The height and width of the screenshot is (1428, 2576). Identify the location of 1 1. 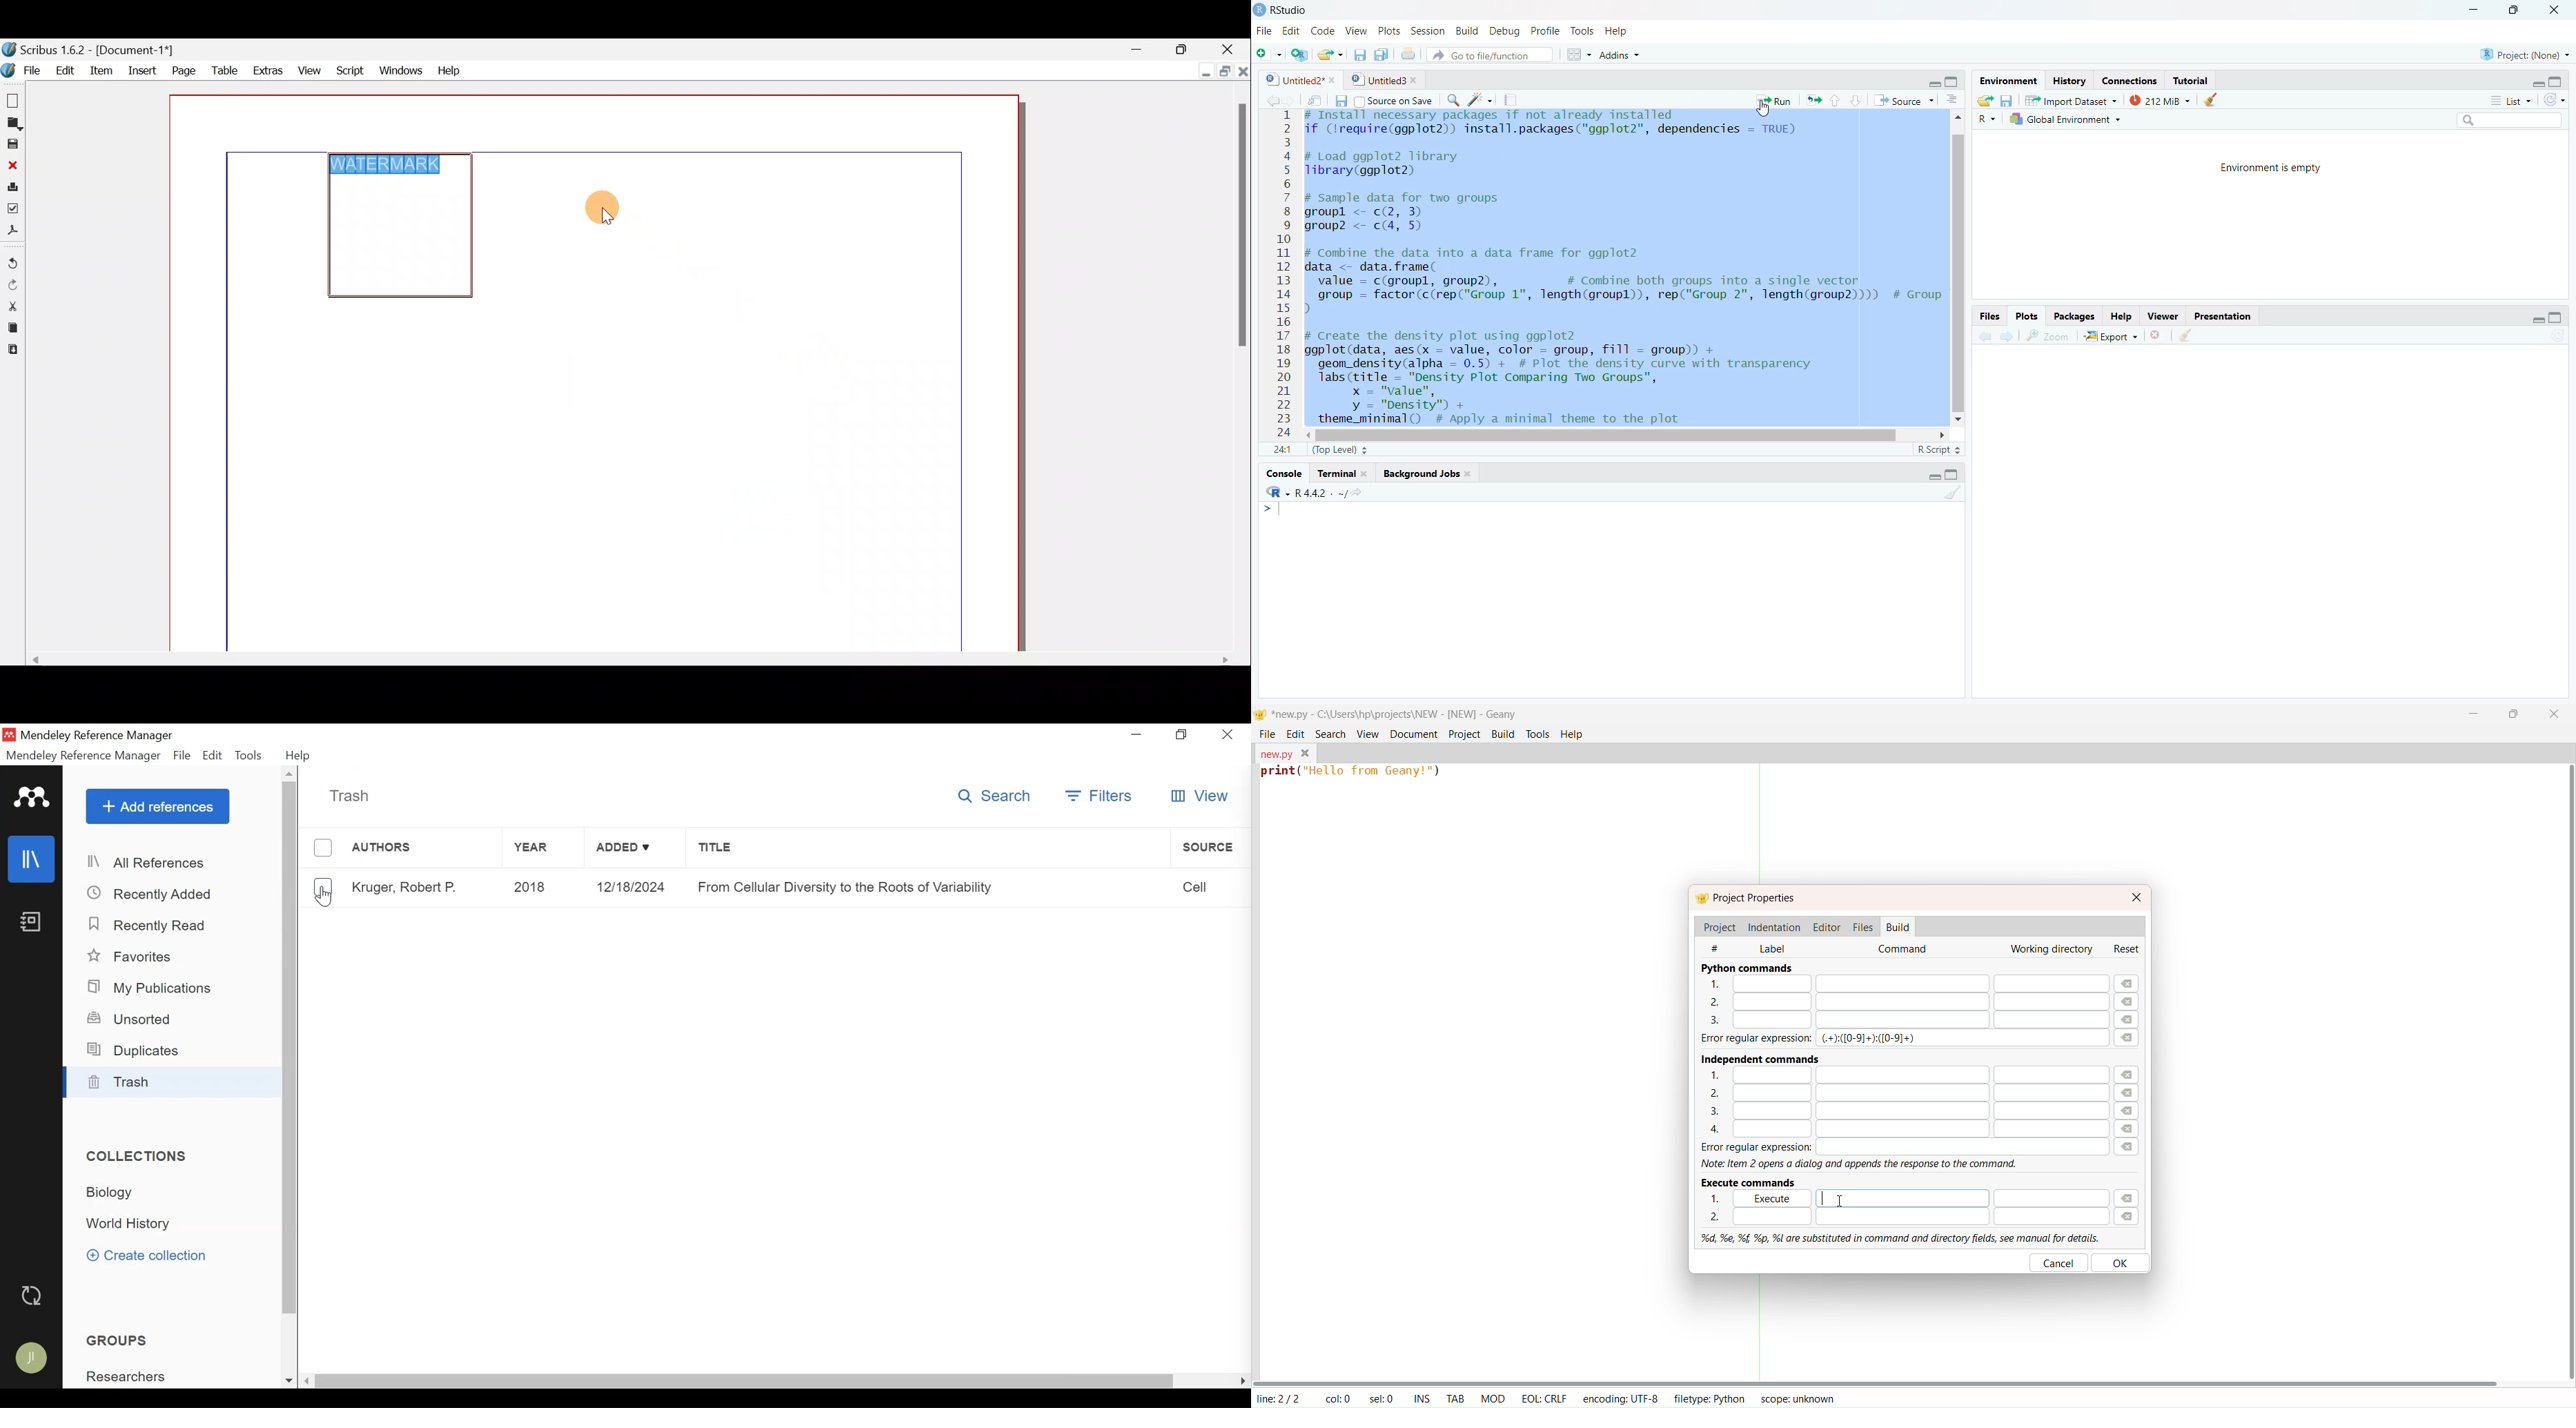
(1280, 449).